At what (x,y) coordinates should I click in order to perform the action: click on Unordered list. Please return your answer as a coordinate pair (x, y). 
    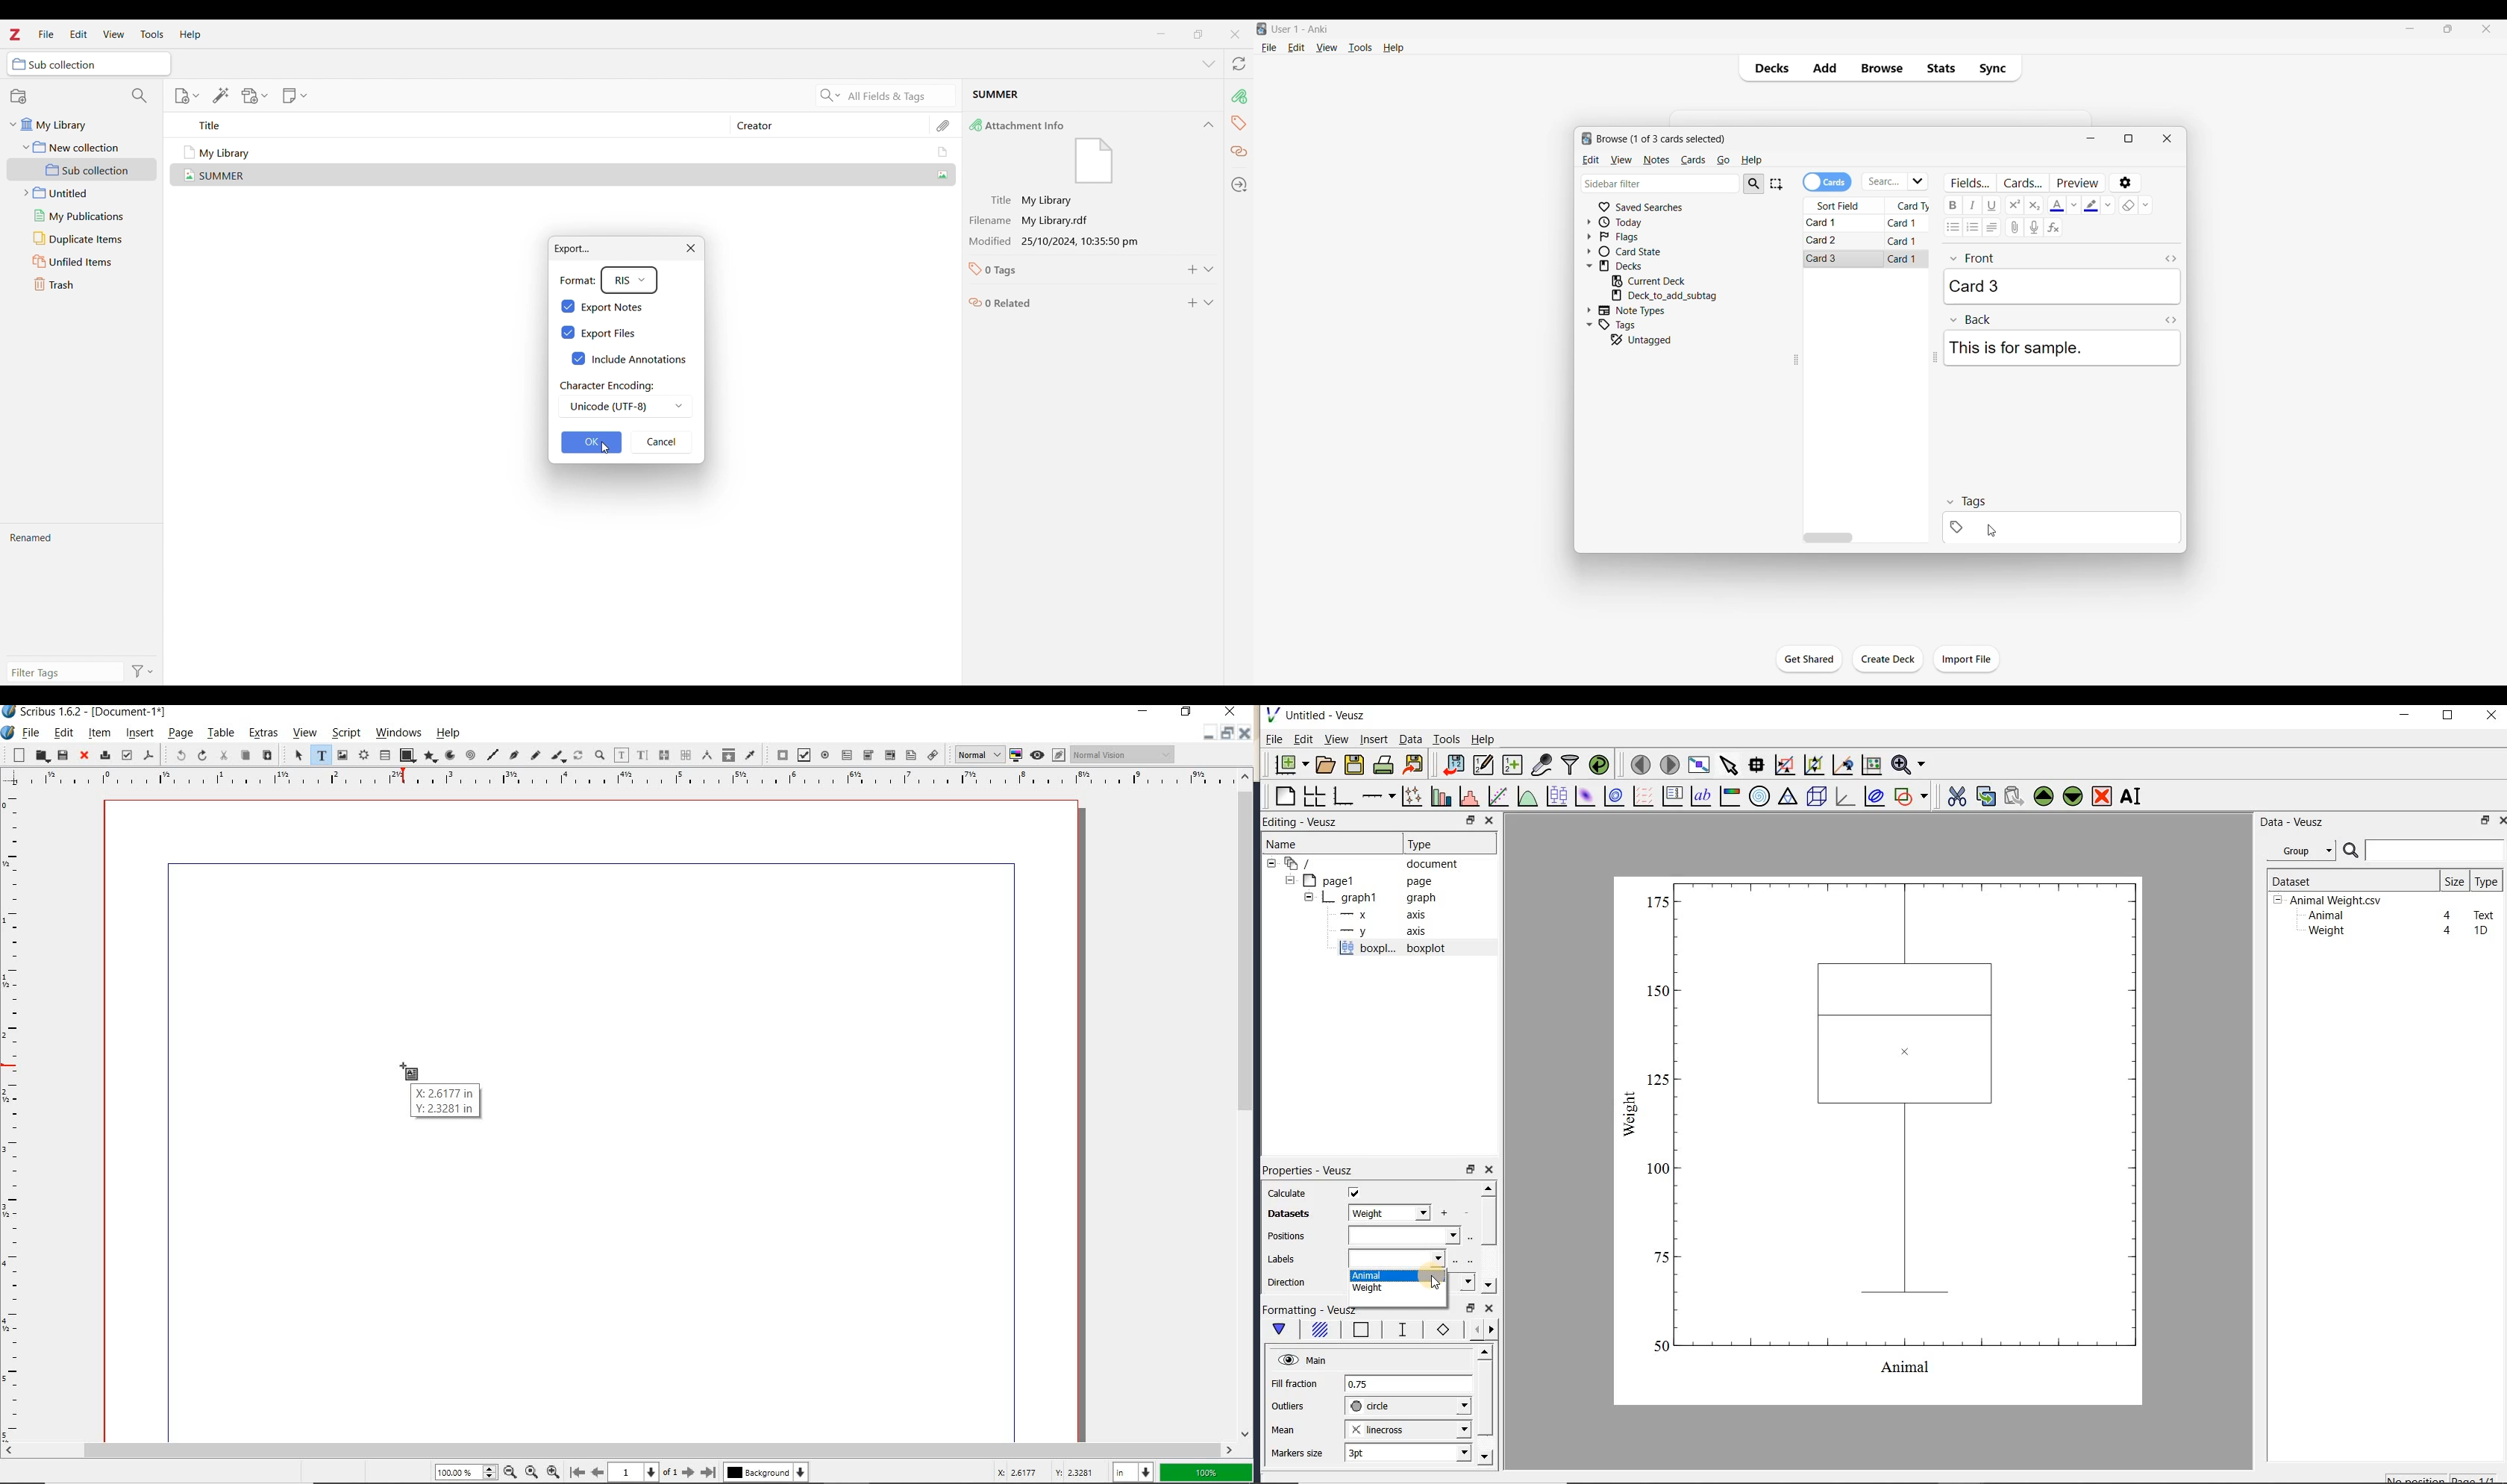
    Looking at the image, I should click on (1953, 227).